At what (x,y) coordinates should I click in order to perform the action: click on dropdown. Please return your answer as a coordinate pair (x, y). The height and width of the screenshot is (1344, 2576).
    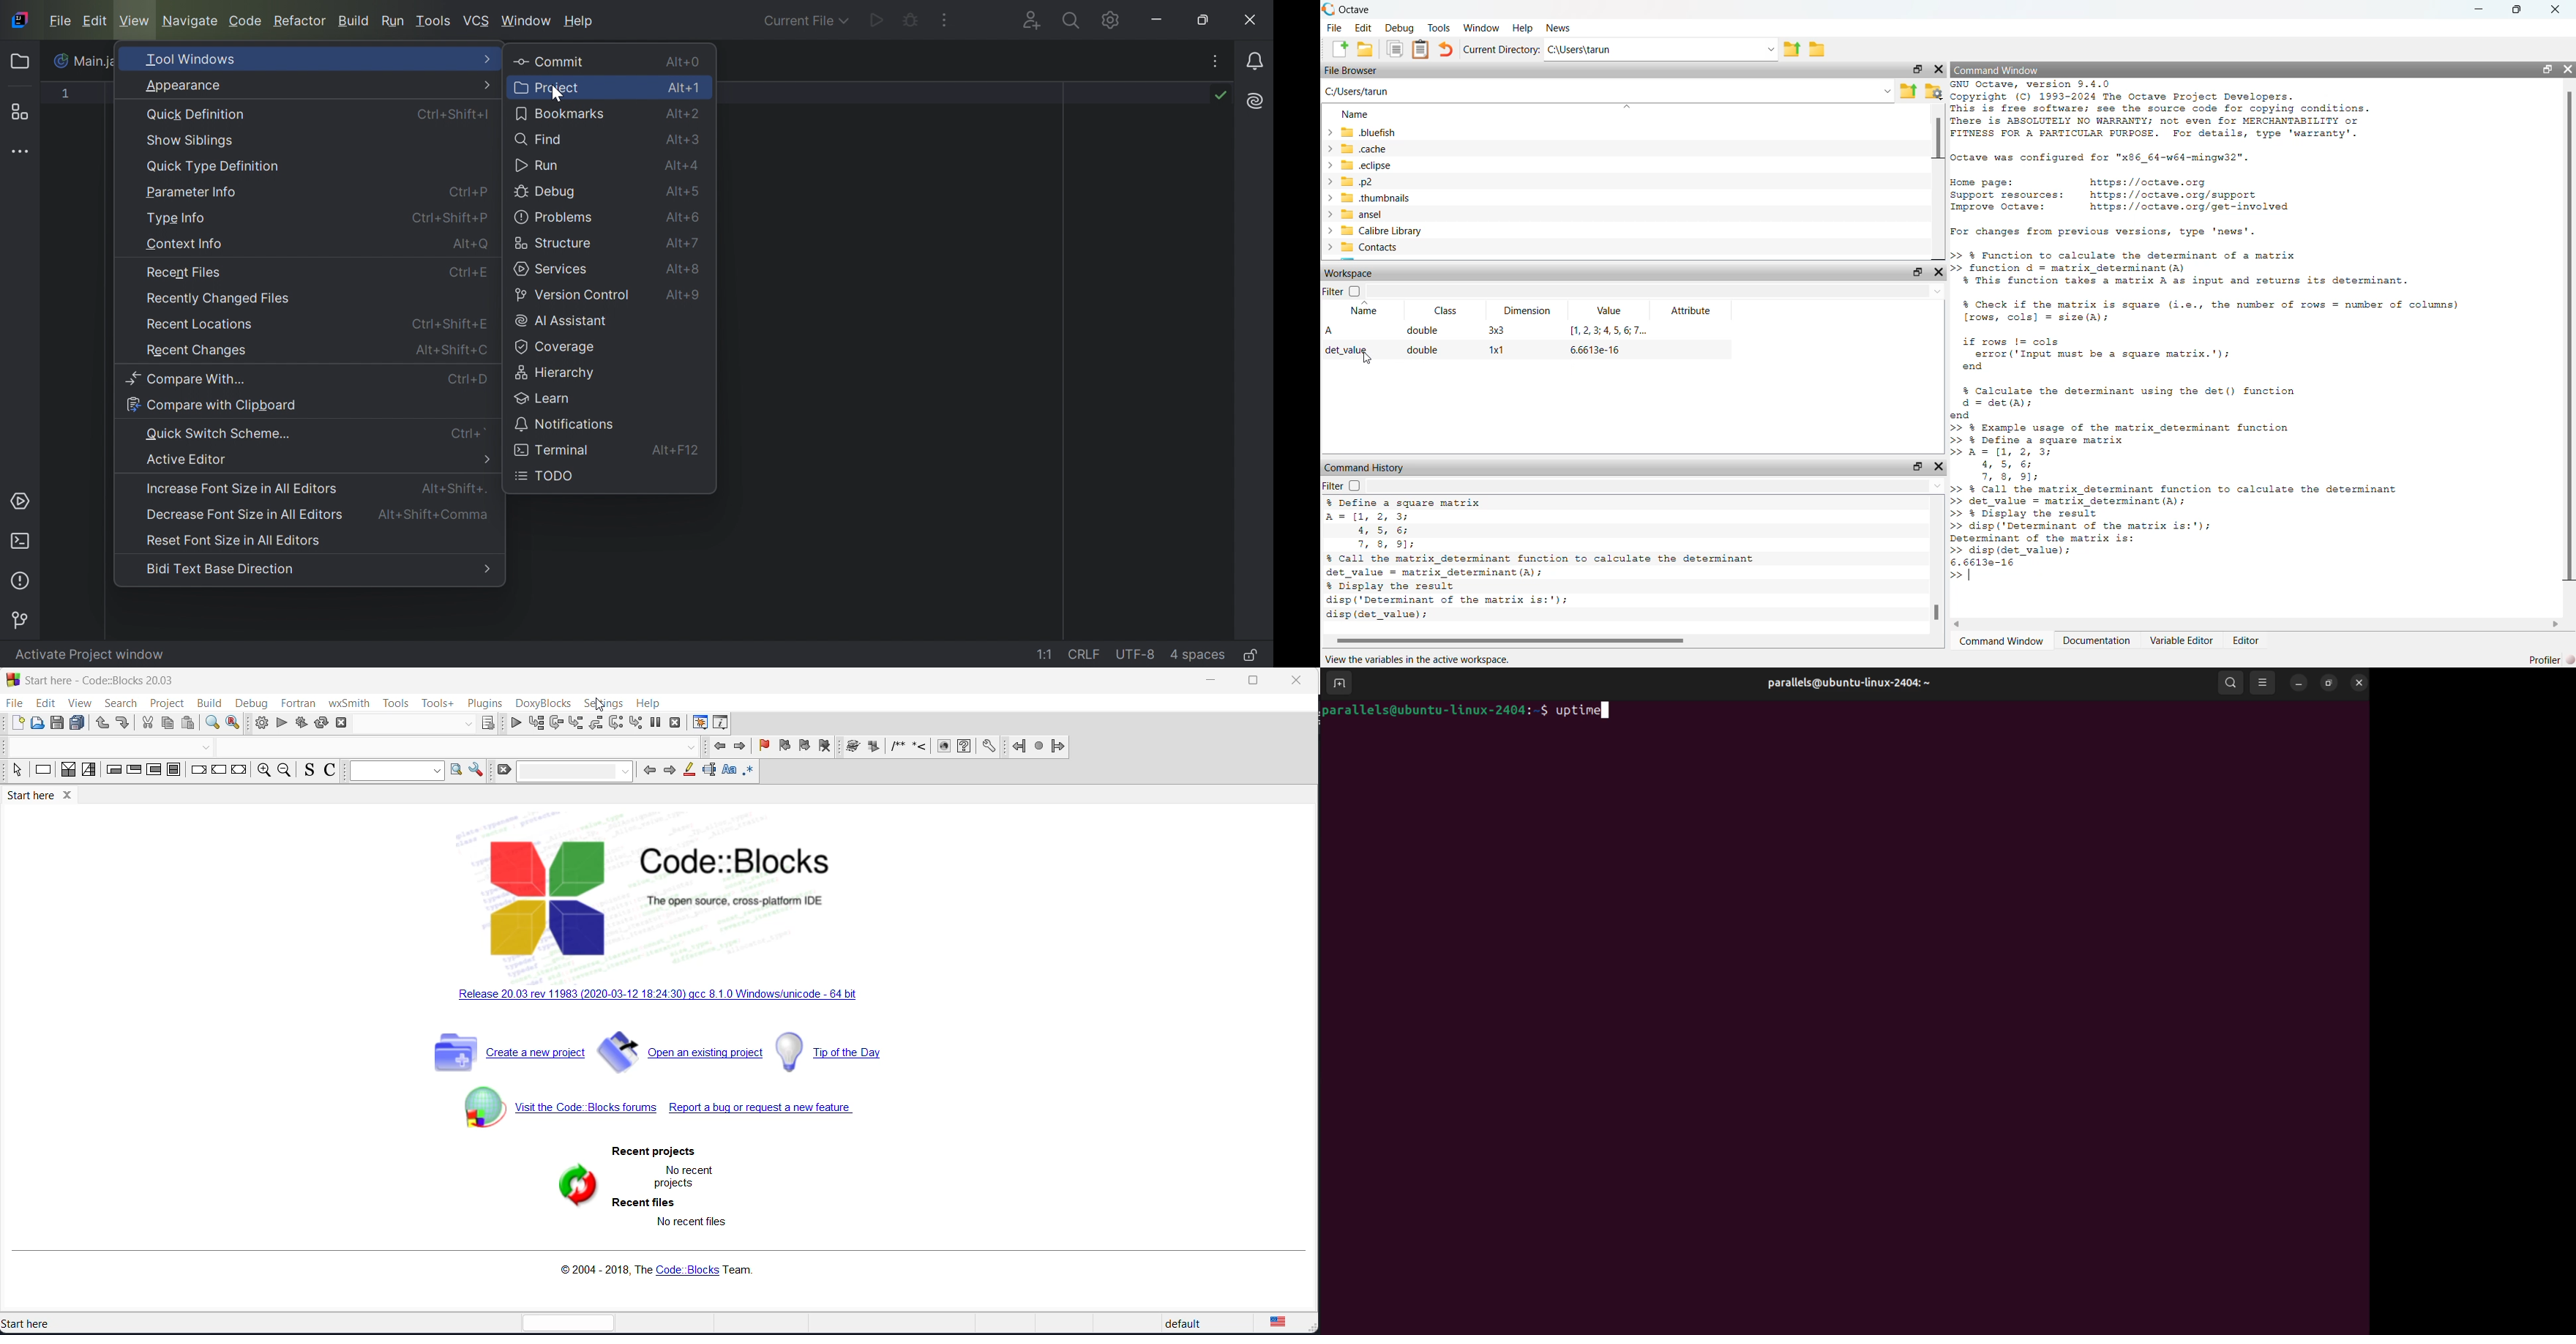
    Looking at the image, I should click on (466, 725).